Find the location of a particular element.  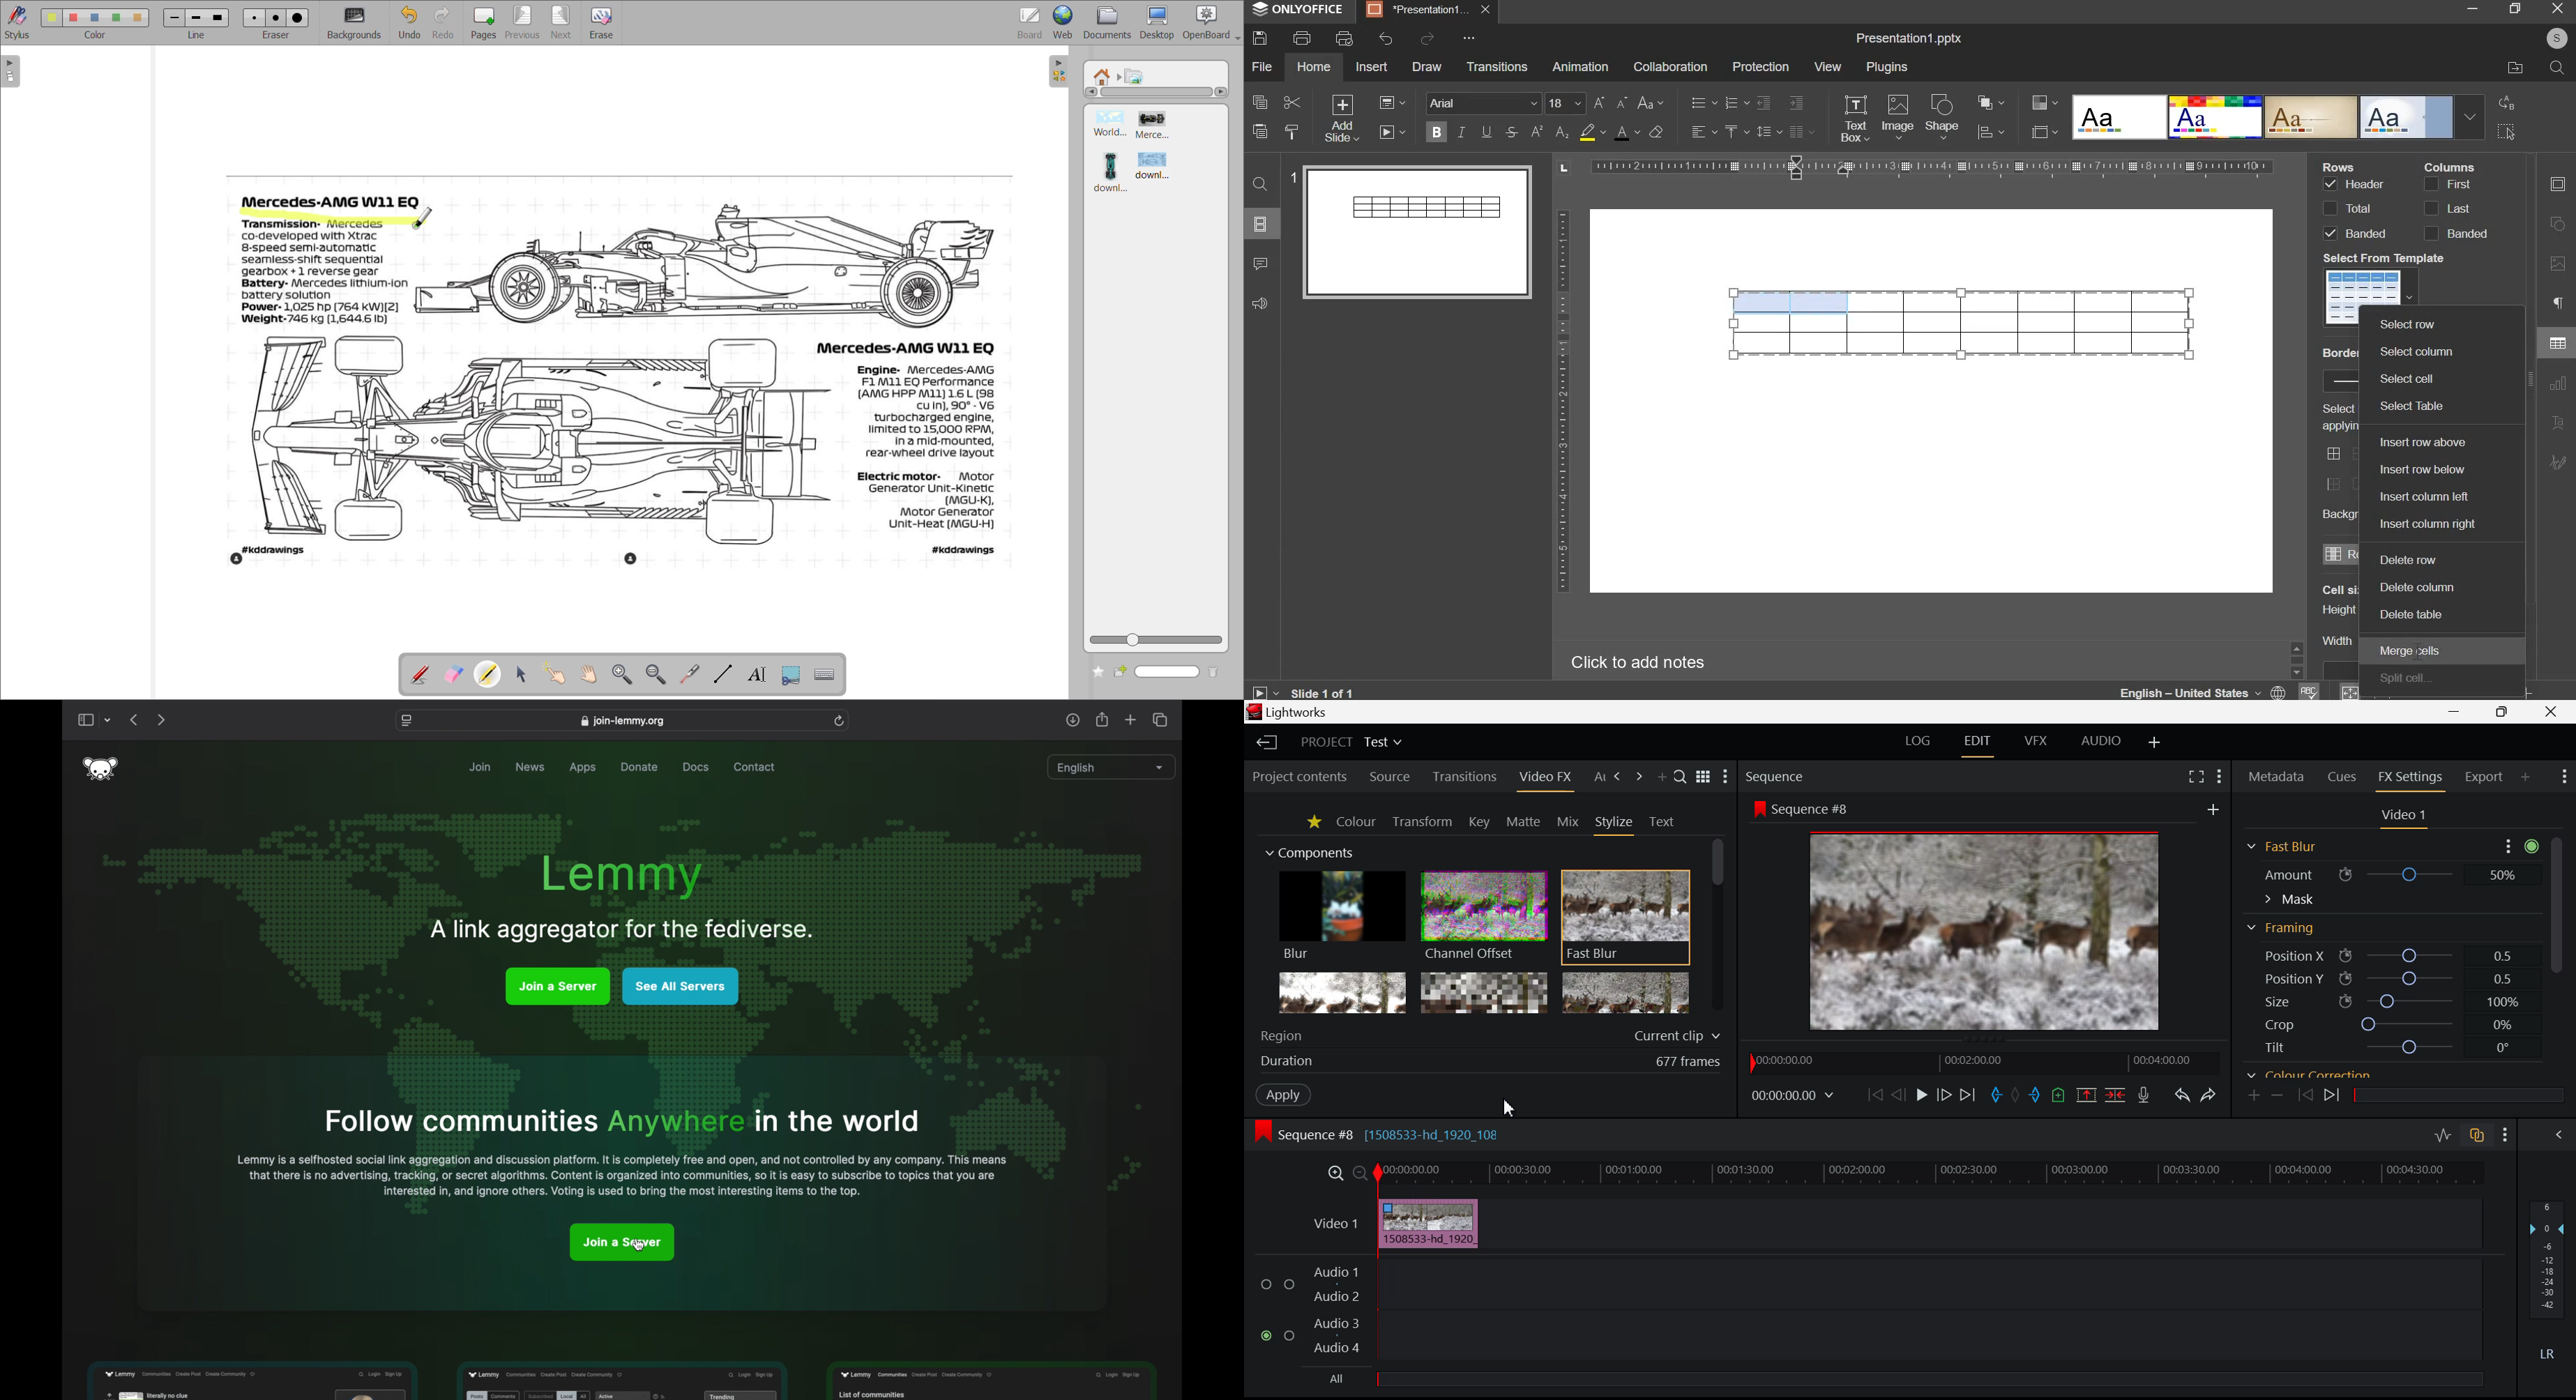

FX Settings Open is located at coordinates (2410, 780).